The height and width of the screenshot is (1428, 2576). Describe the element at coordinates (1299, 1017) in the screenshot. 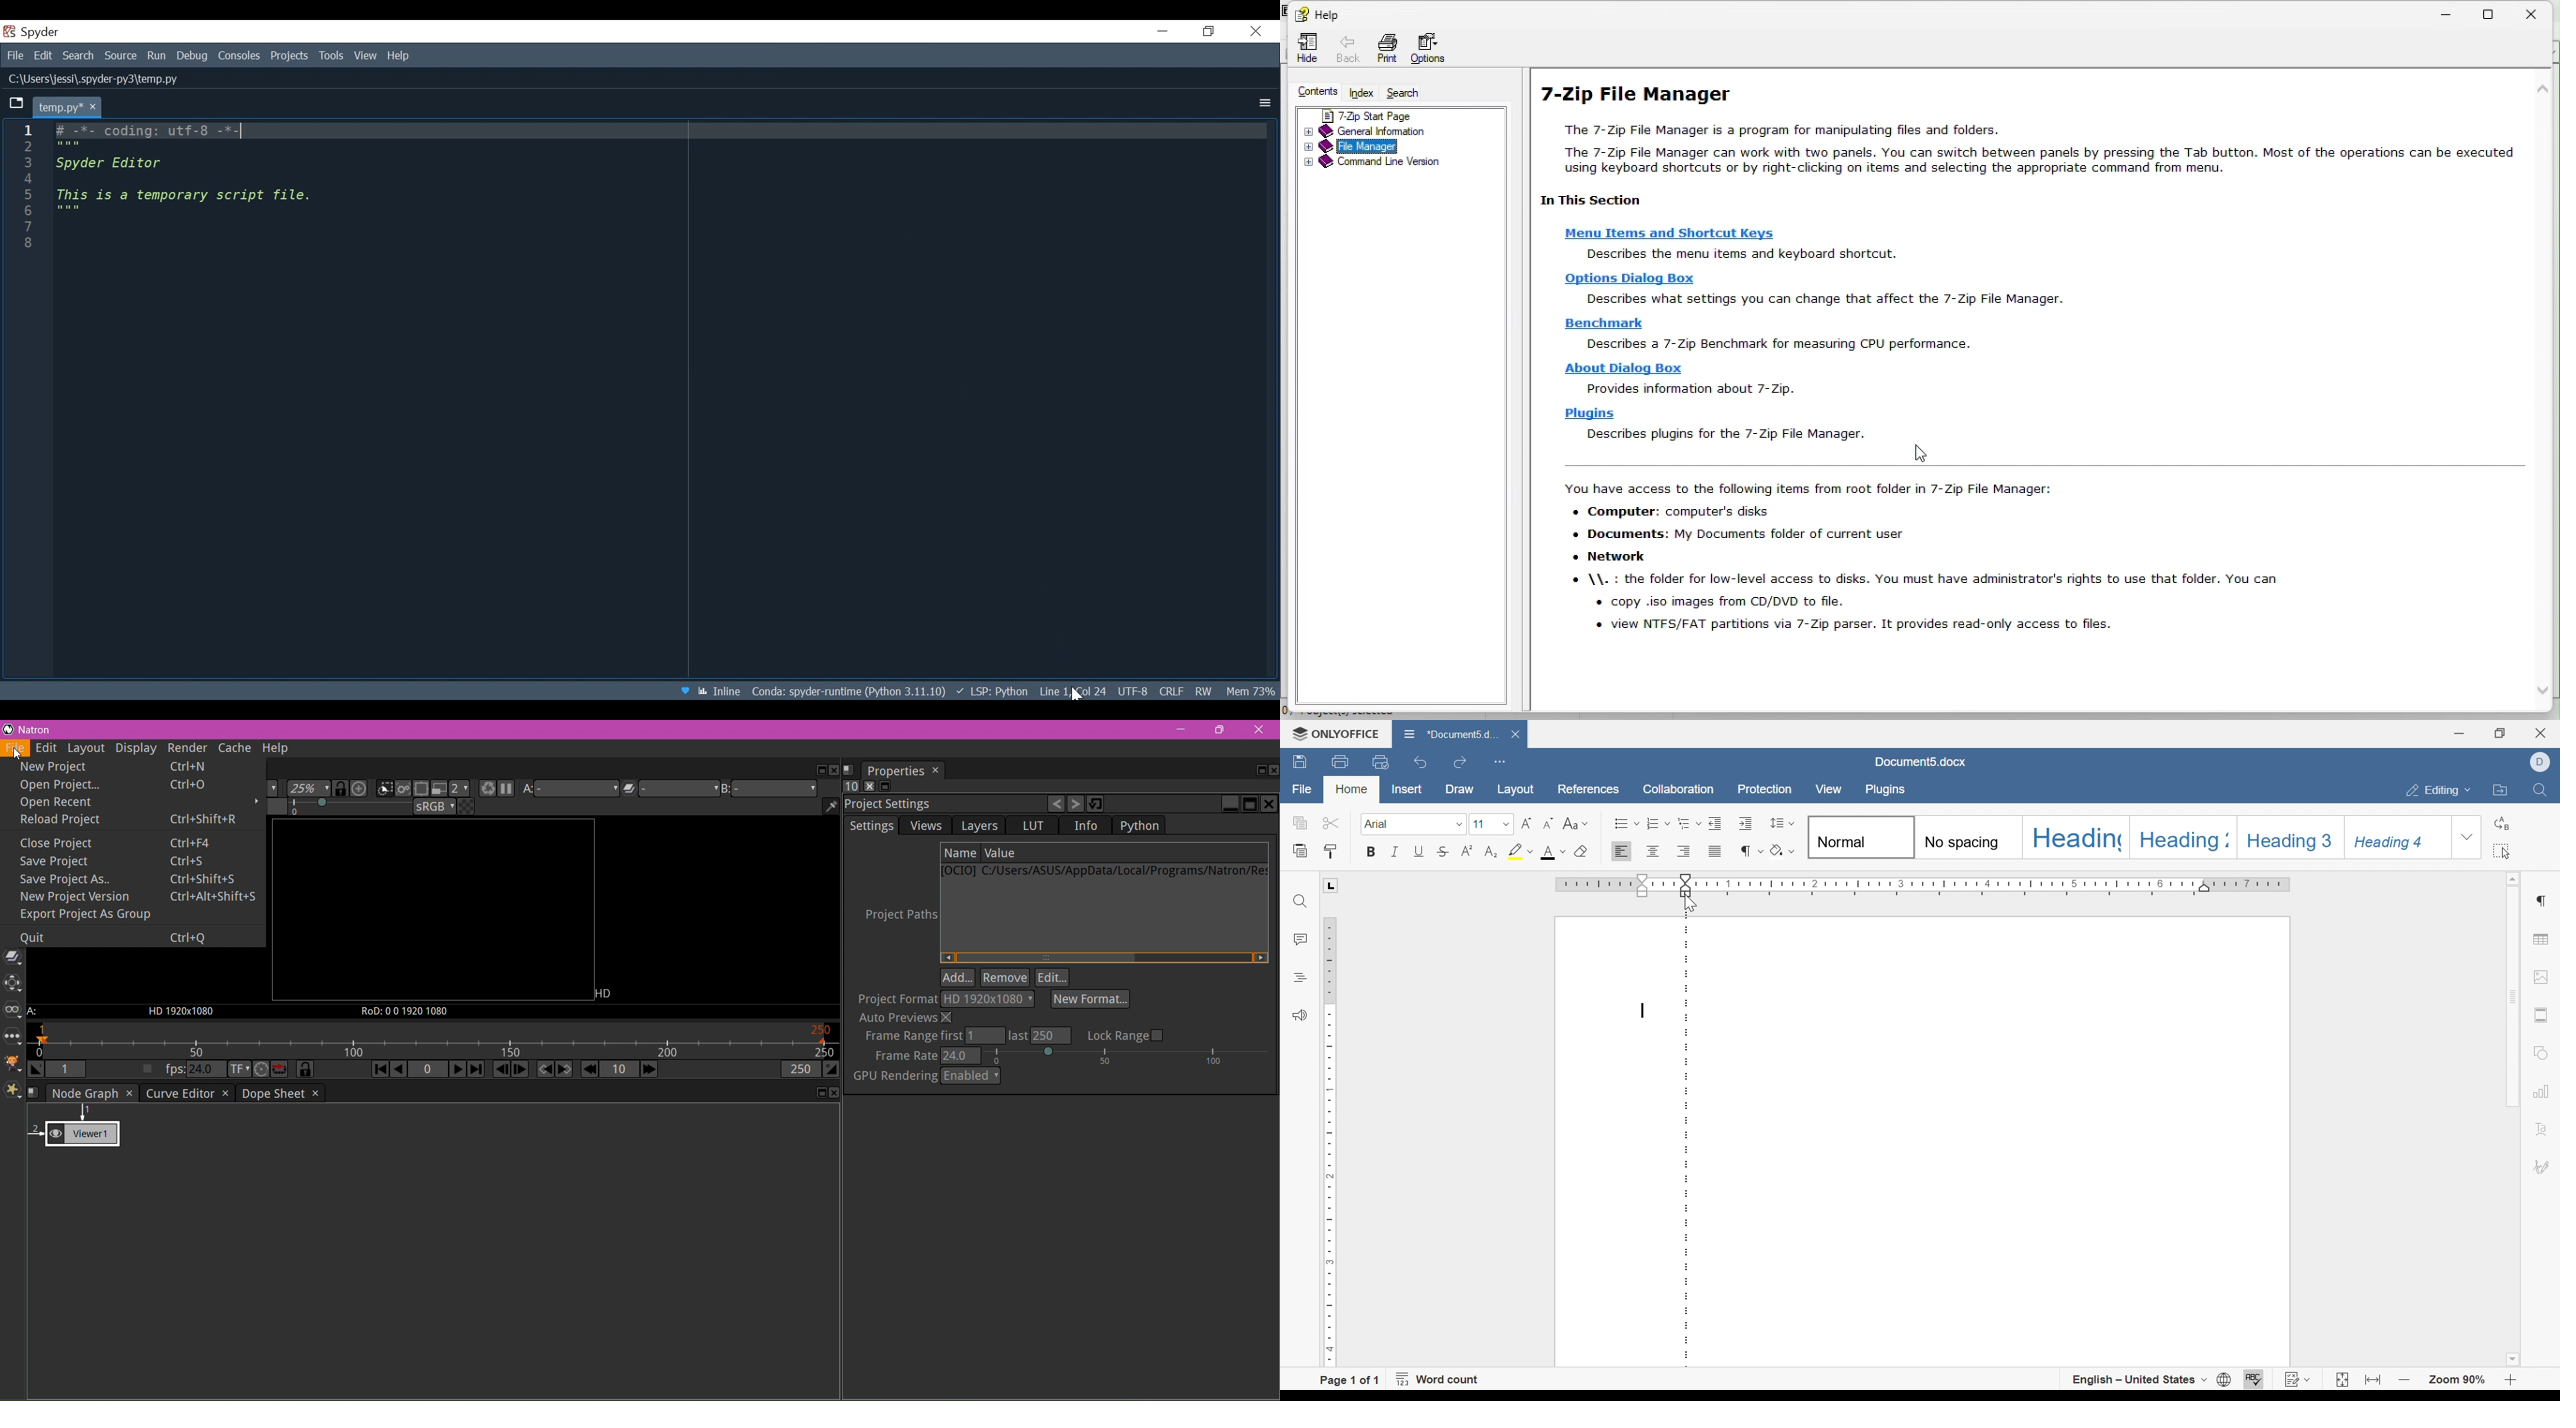

I see `feedback and support` at that location.